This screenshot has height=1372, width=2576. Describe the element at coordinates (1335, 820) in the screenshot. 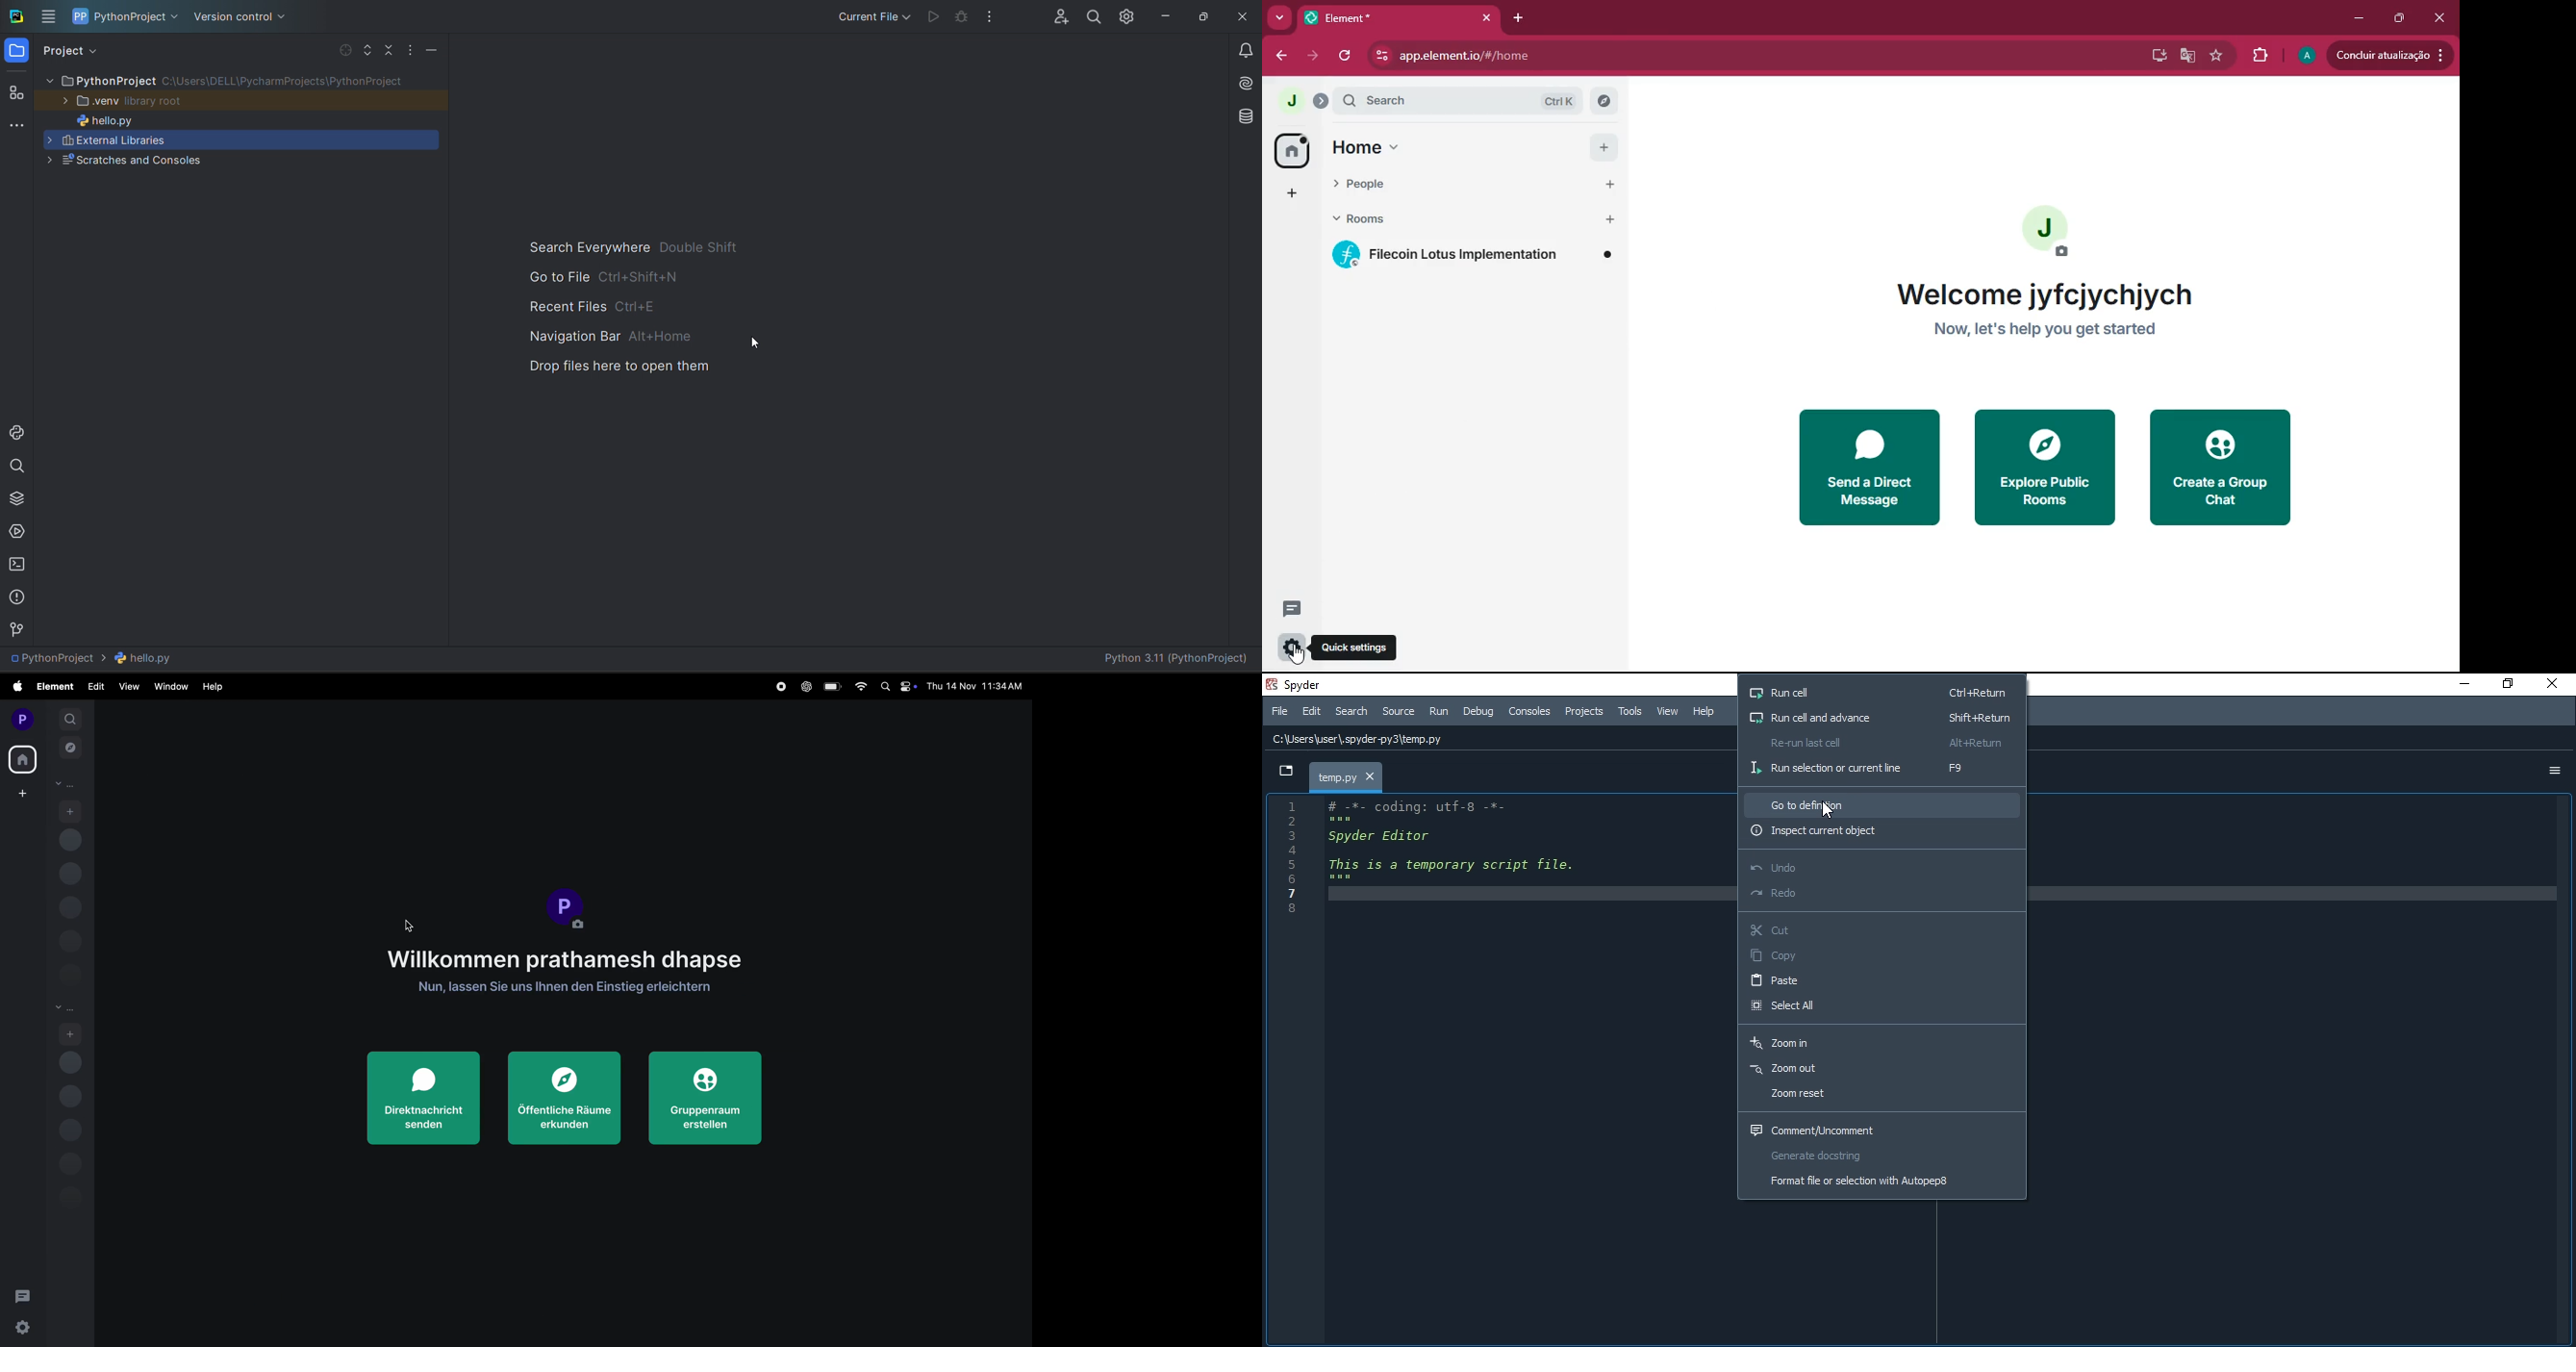

I see `2 ***` at that location.